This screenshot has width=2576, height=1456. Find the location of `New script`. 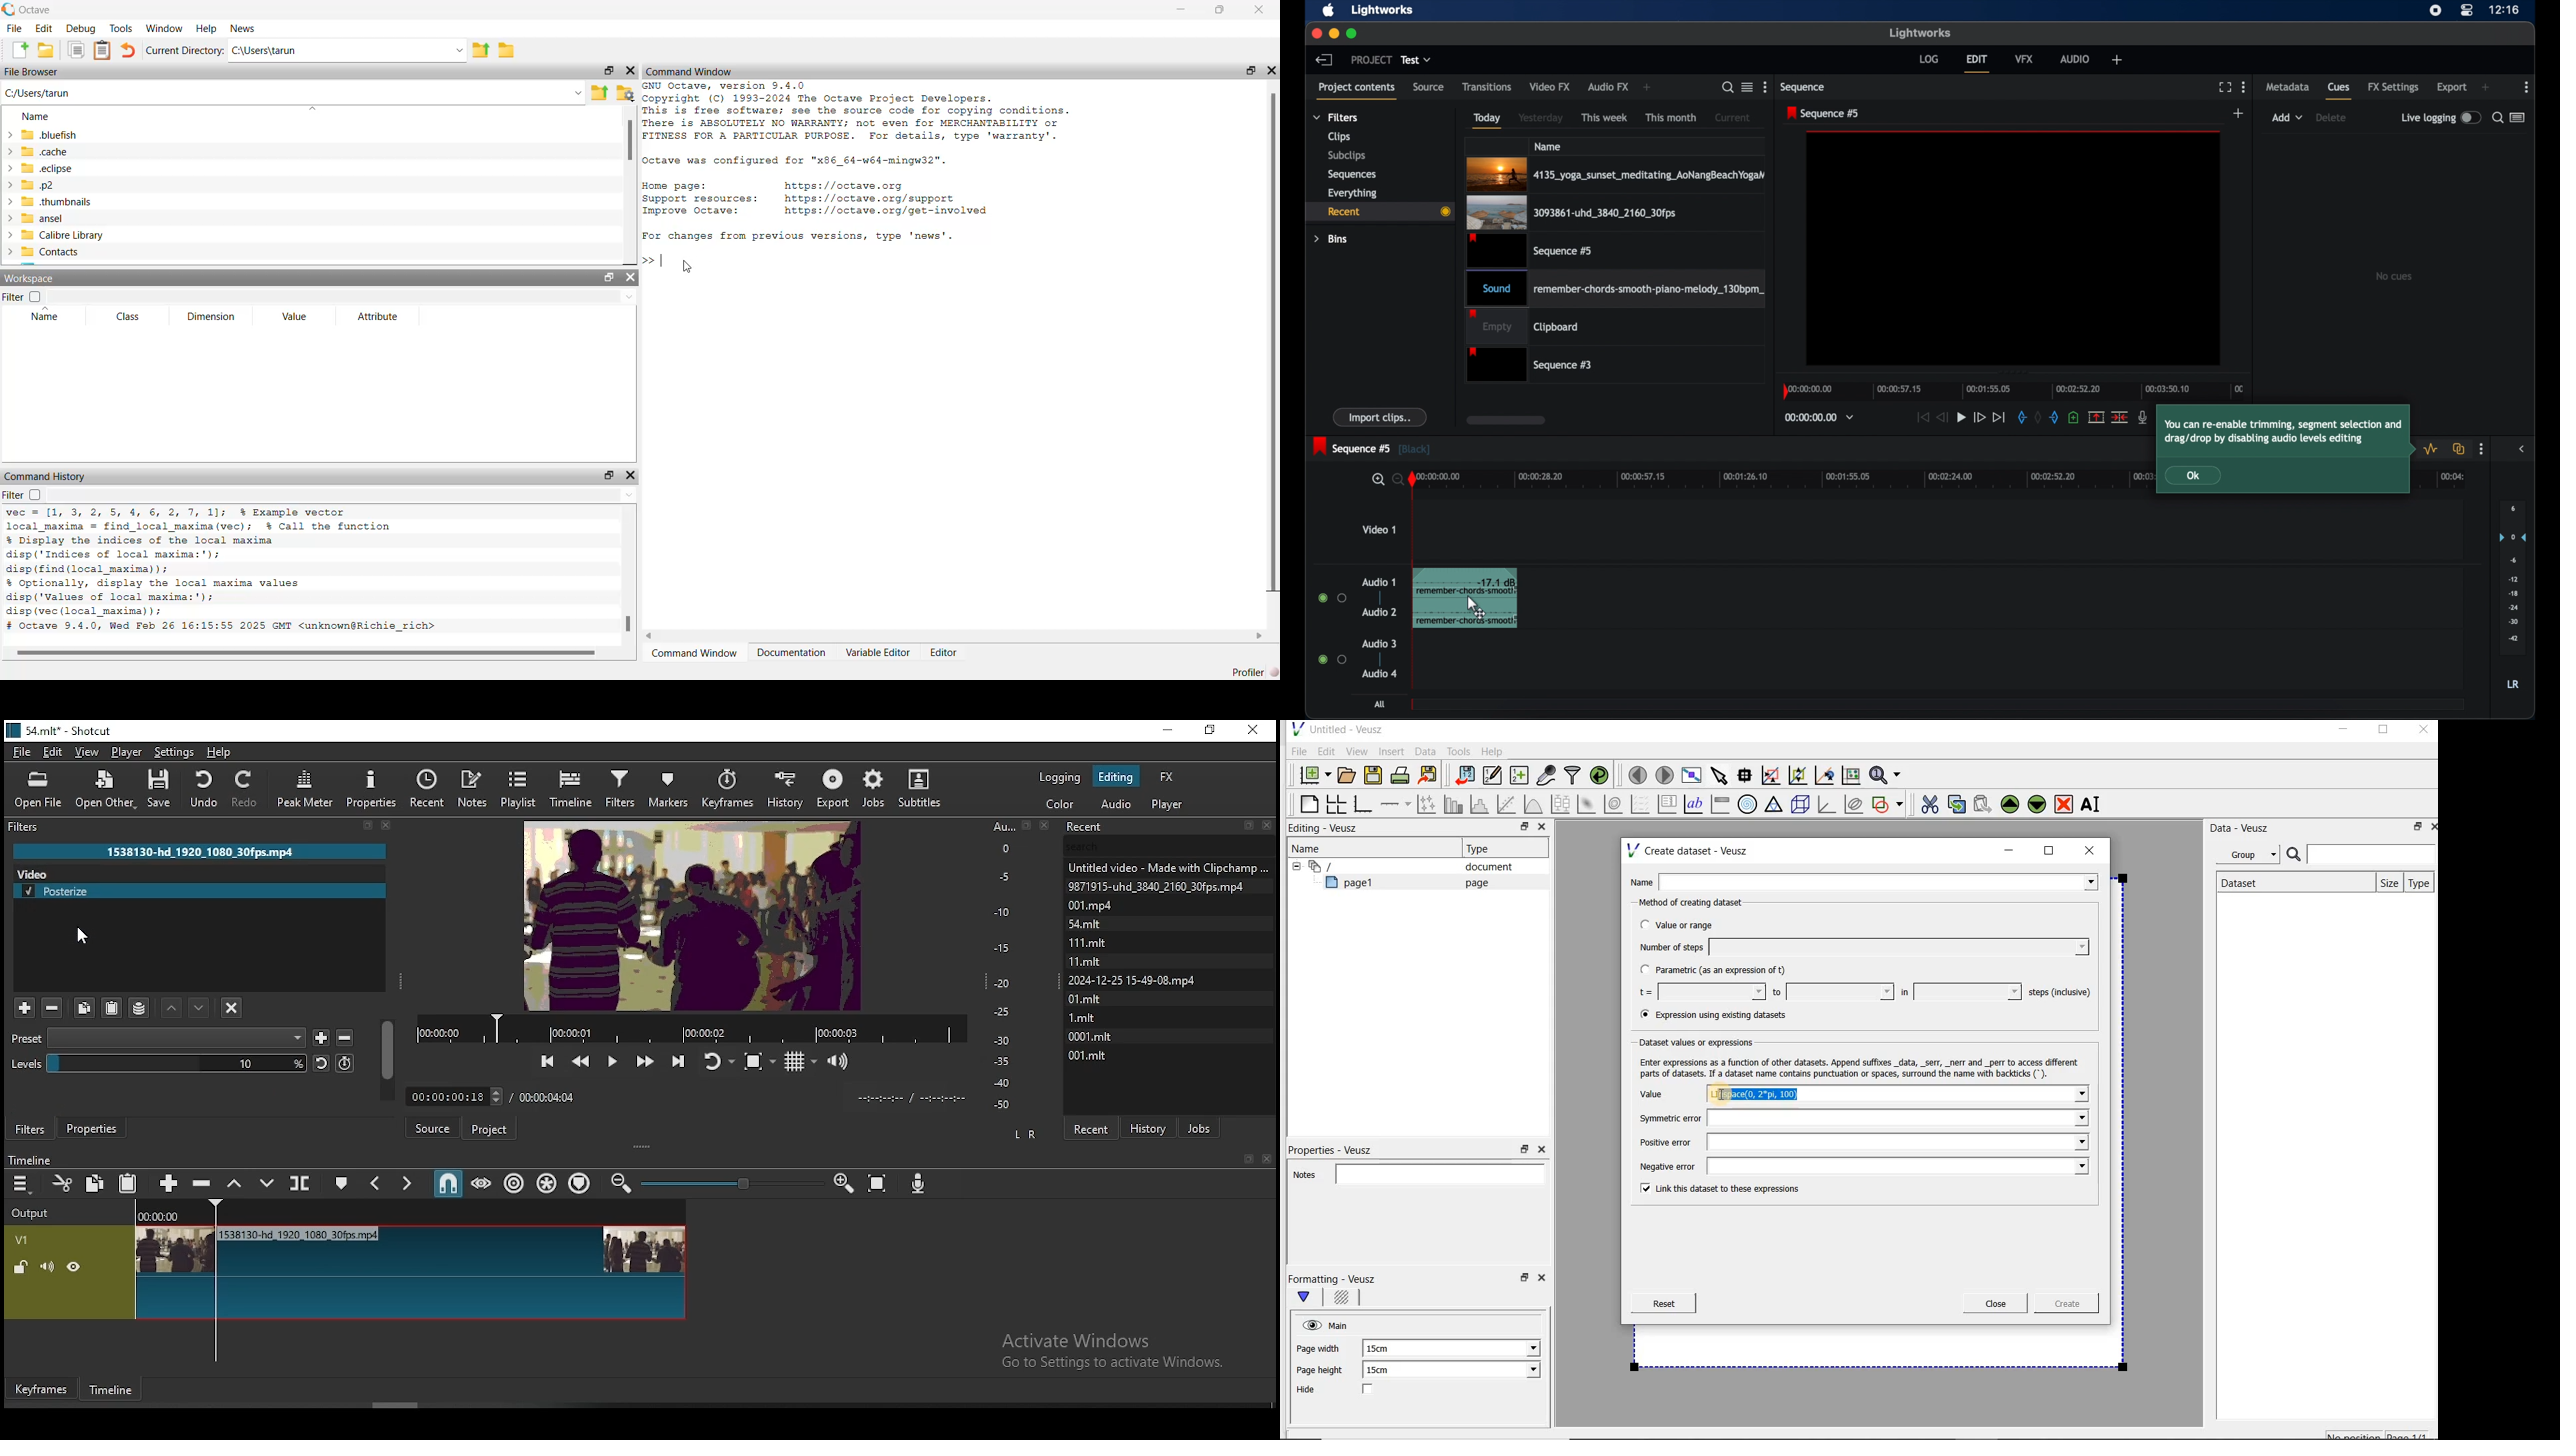

New script is located at coordinates (18, 49).